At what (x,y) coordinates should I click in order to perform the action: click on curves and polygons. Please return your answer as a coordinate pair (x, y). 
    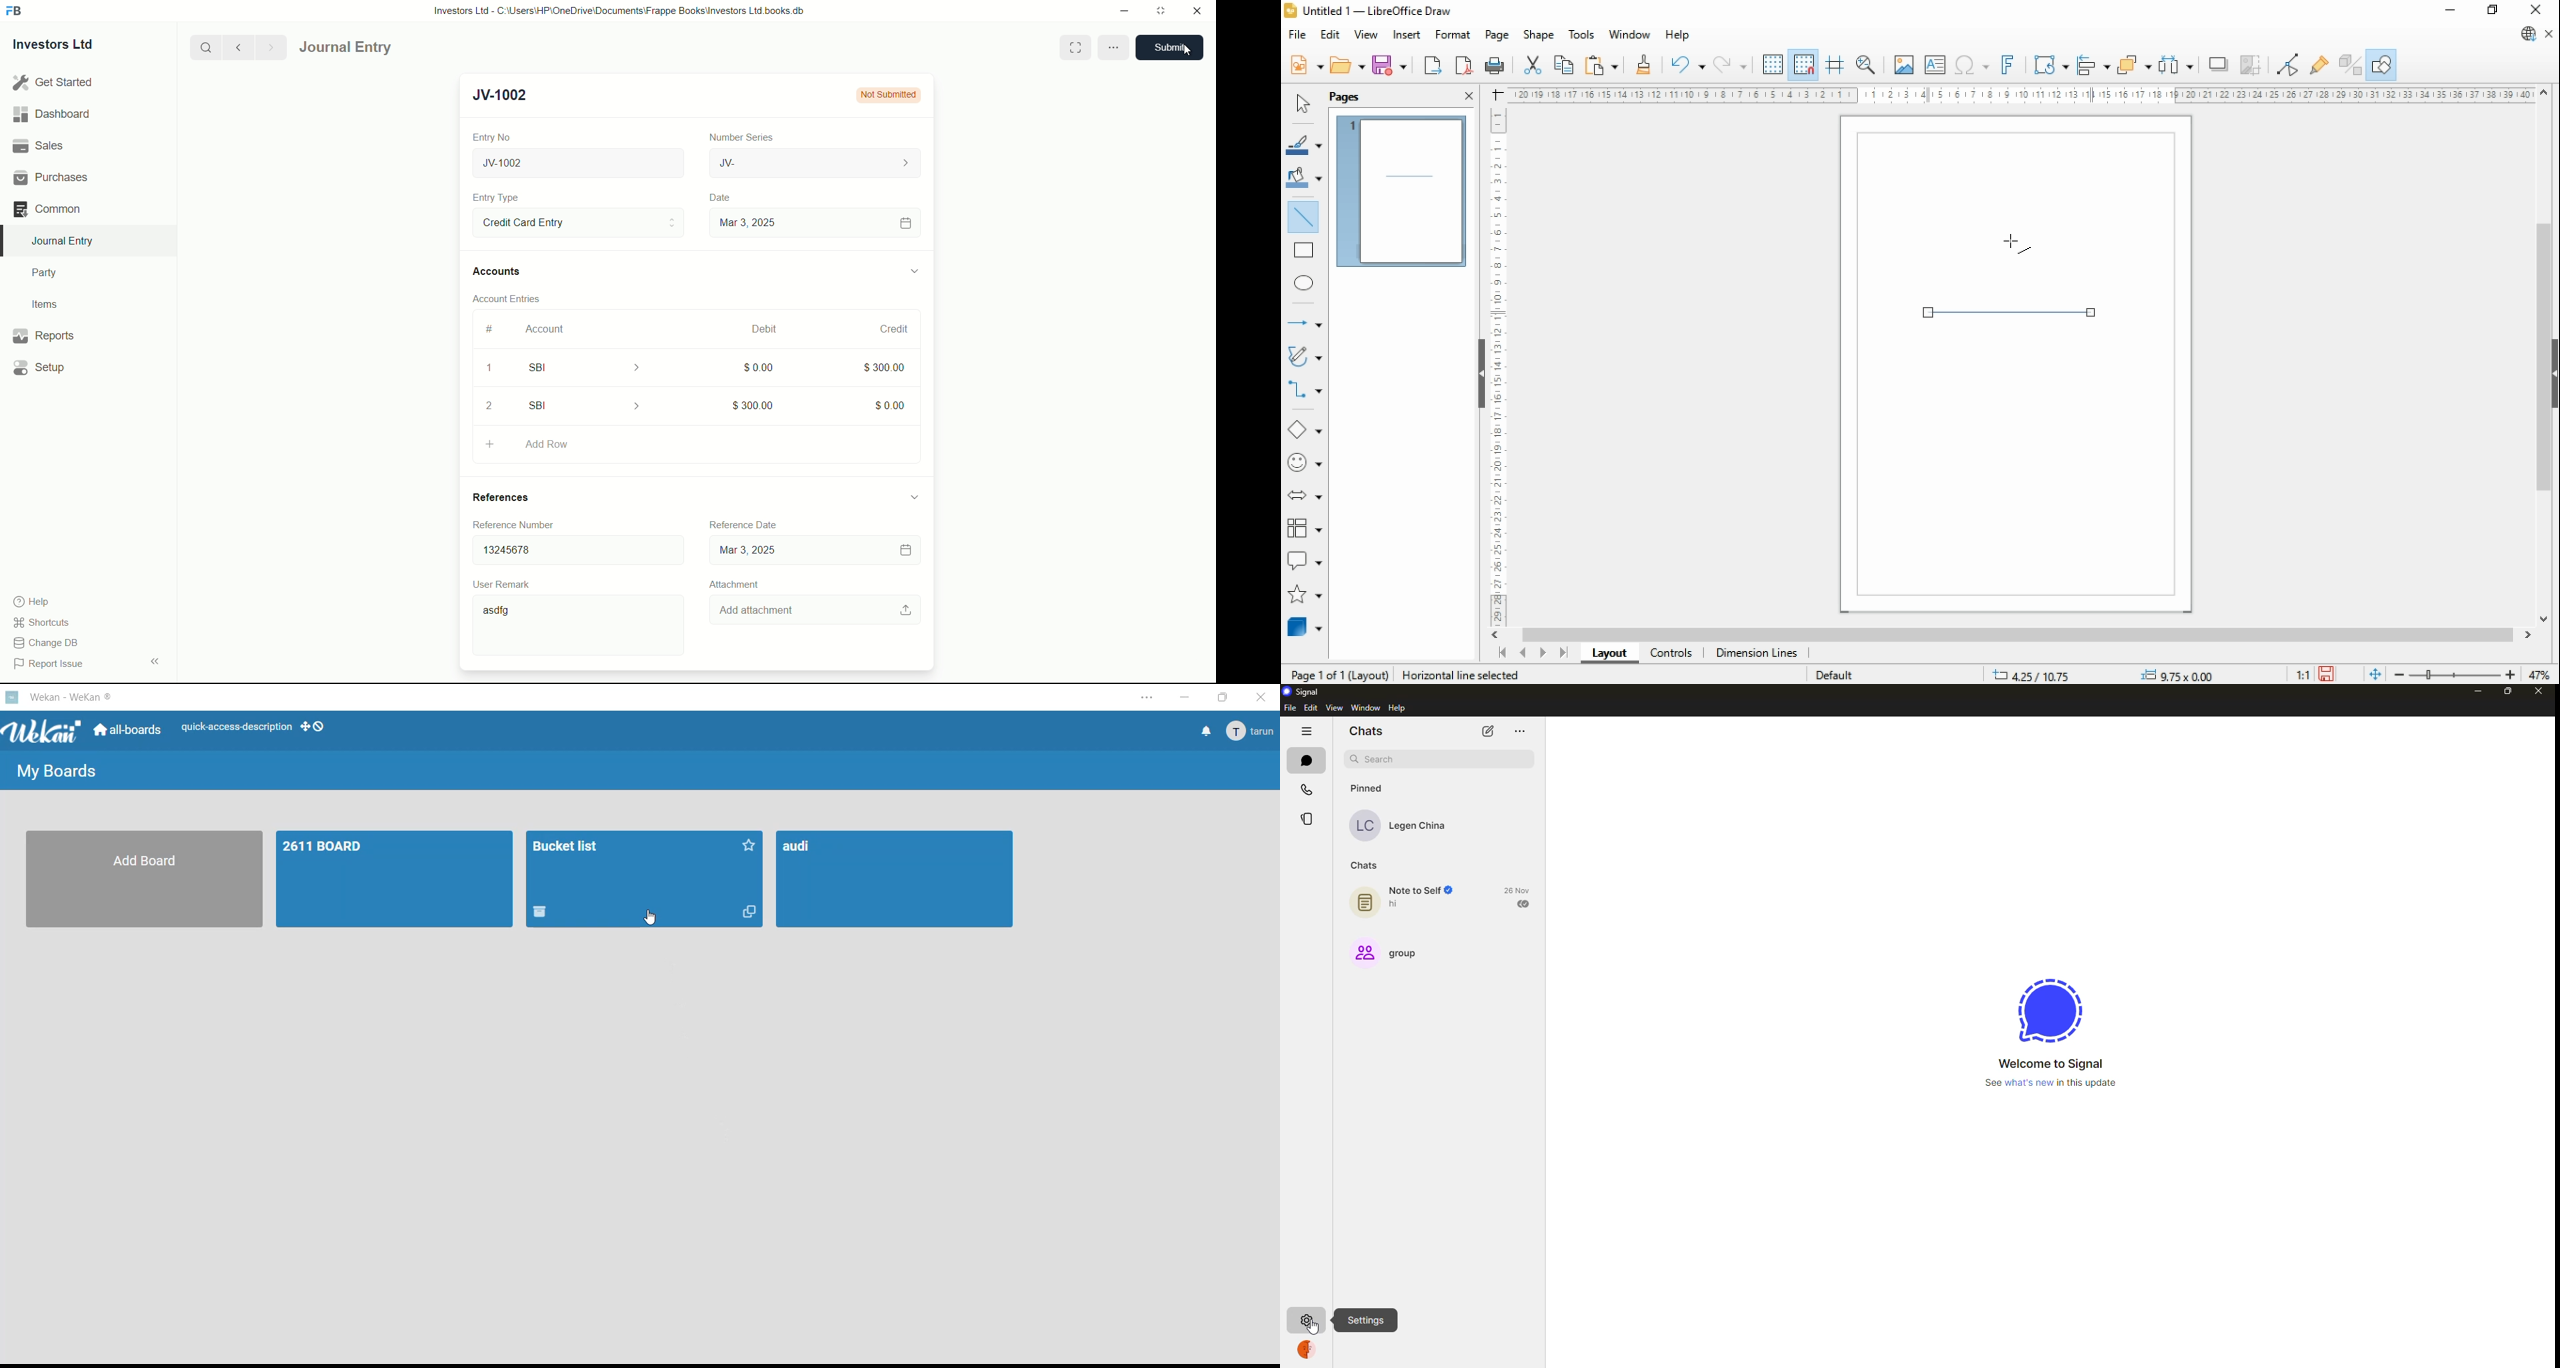
    Looking at the image, I should click on (1306, 355).